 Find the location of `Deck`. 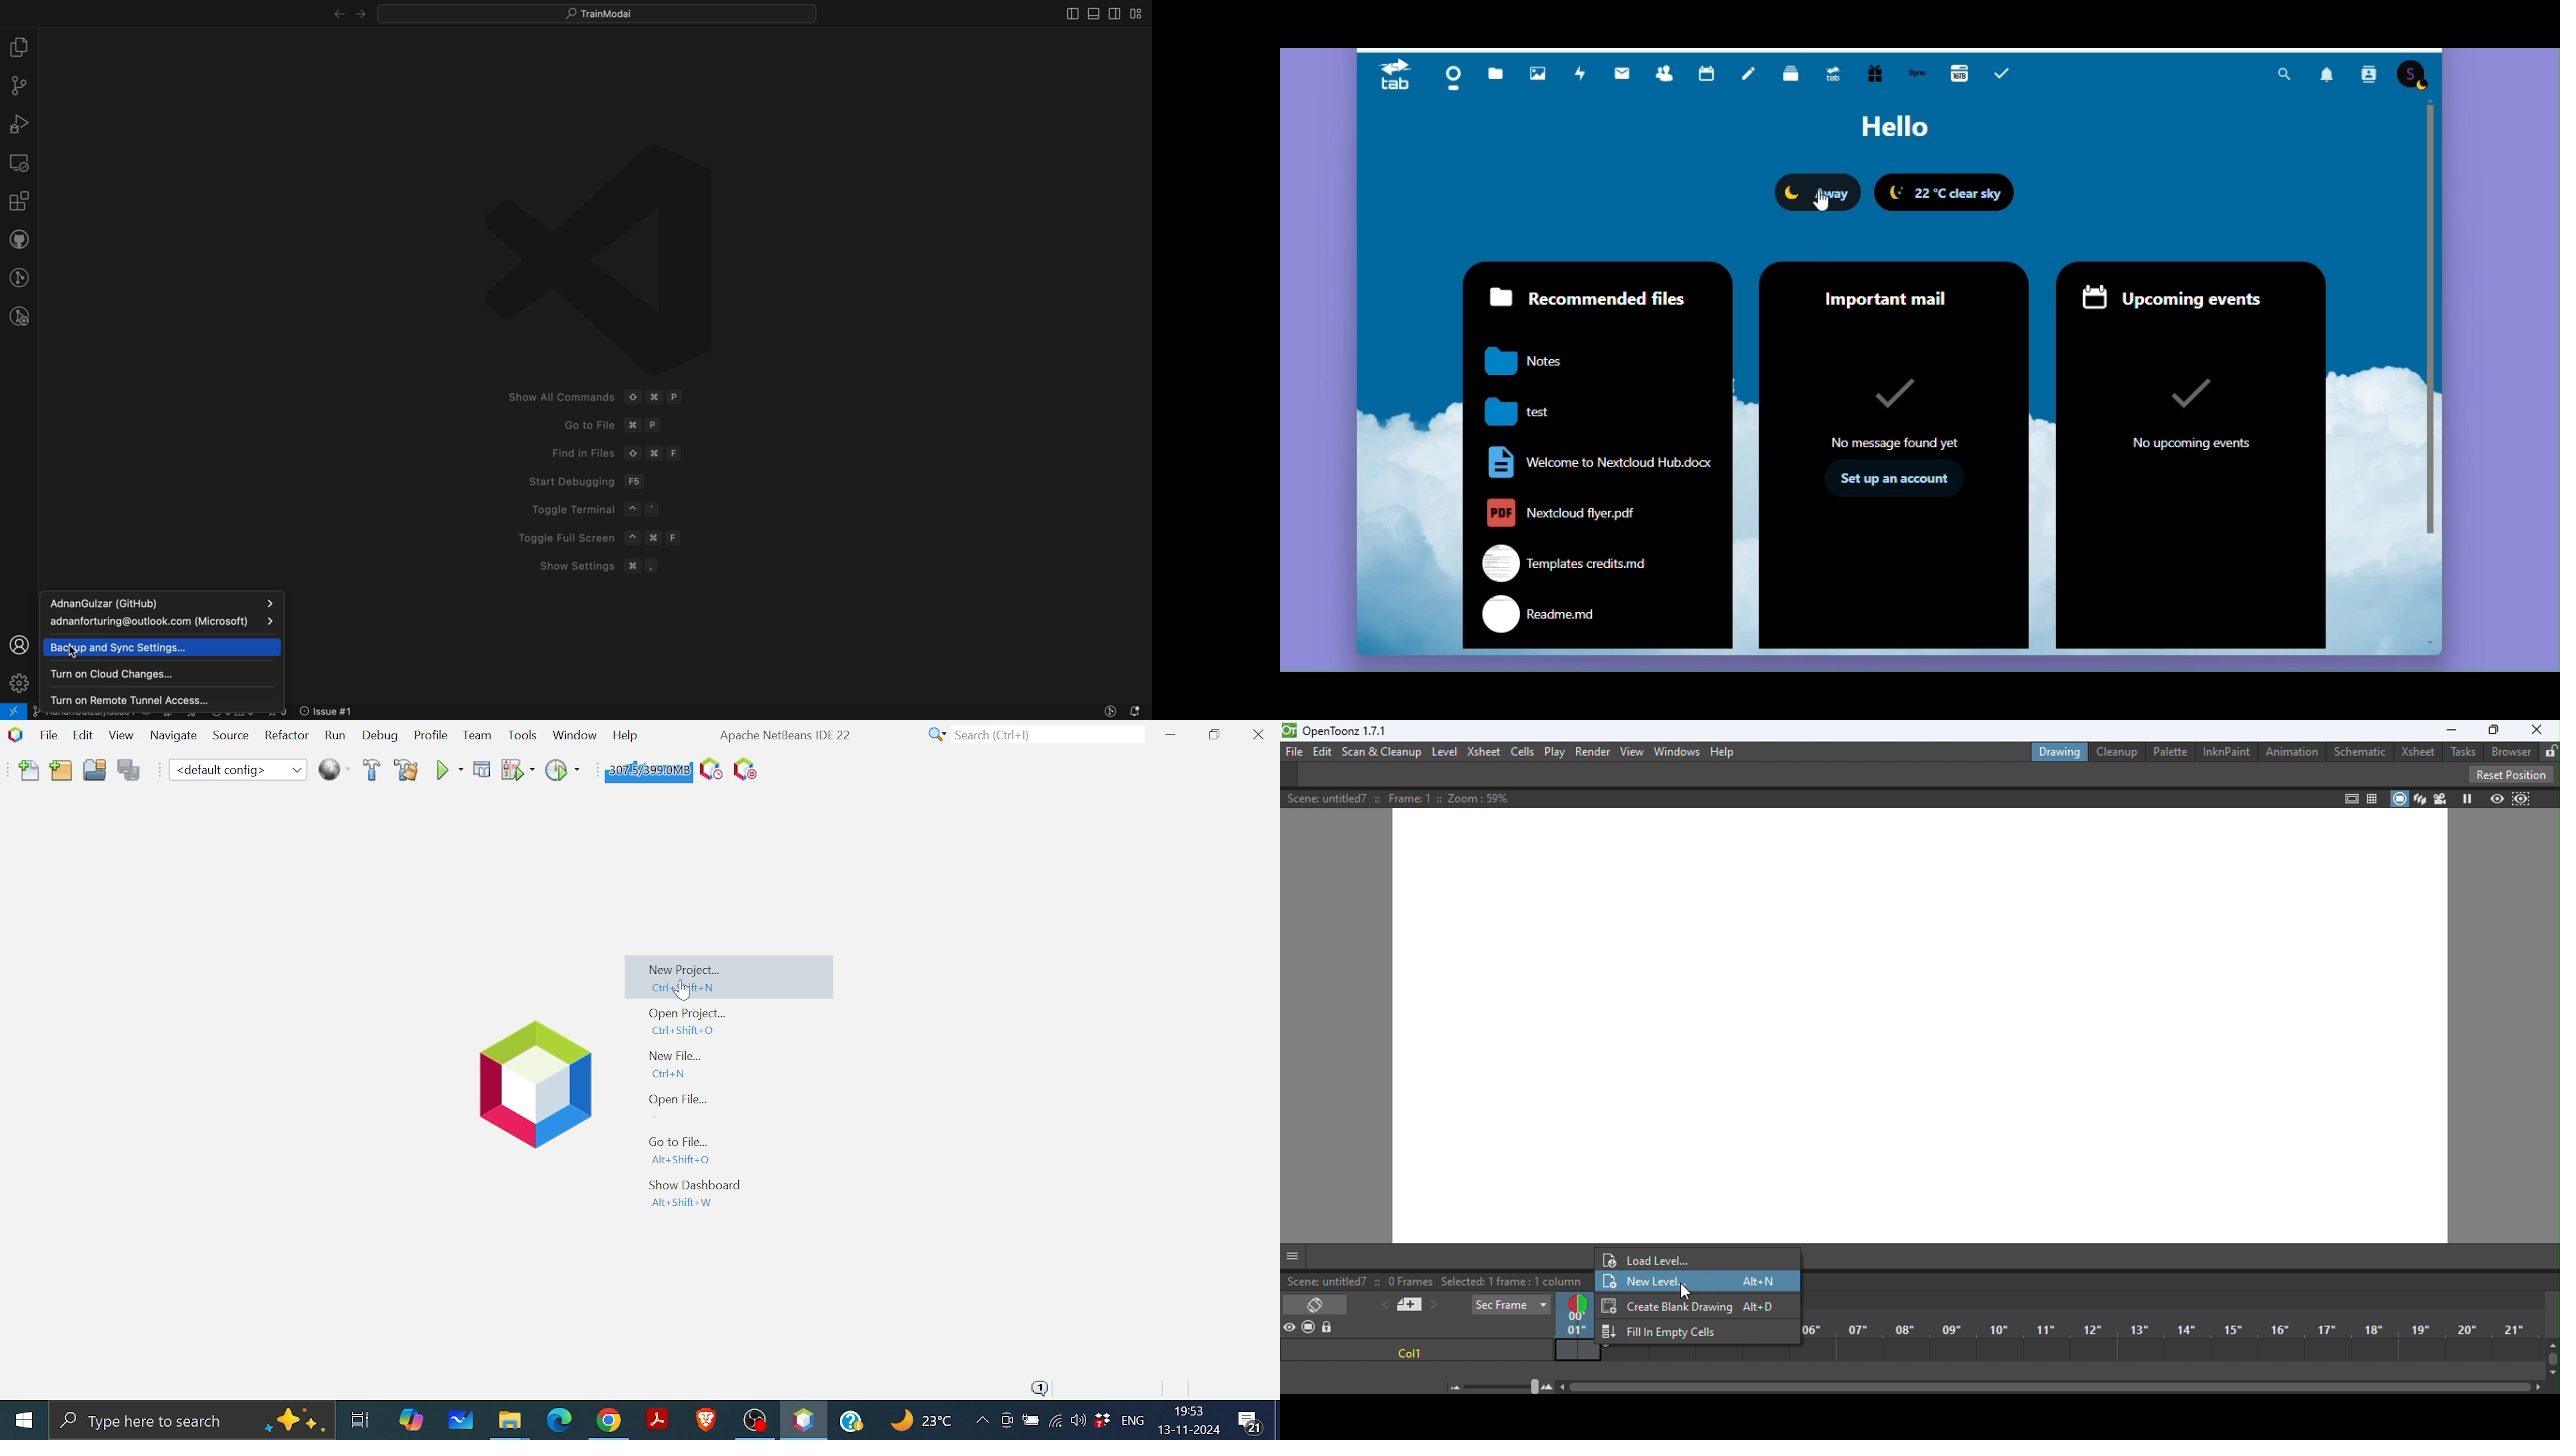

Deck is located at coordinates (1793, 76).